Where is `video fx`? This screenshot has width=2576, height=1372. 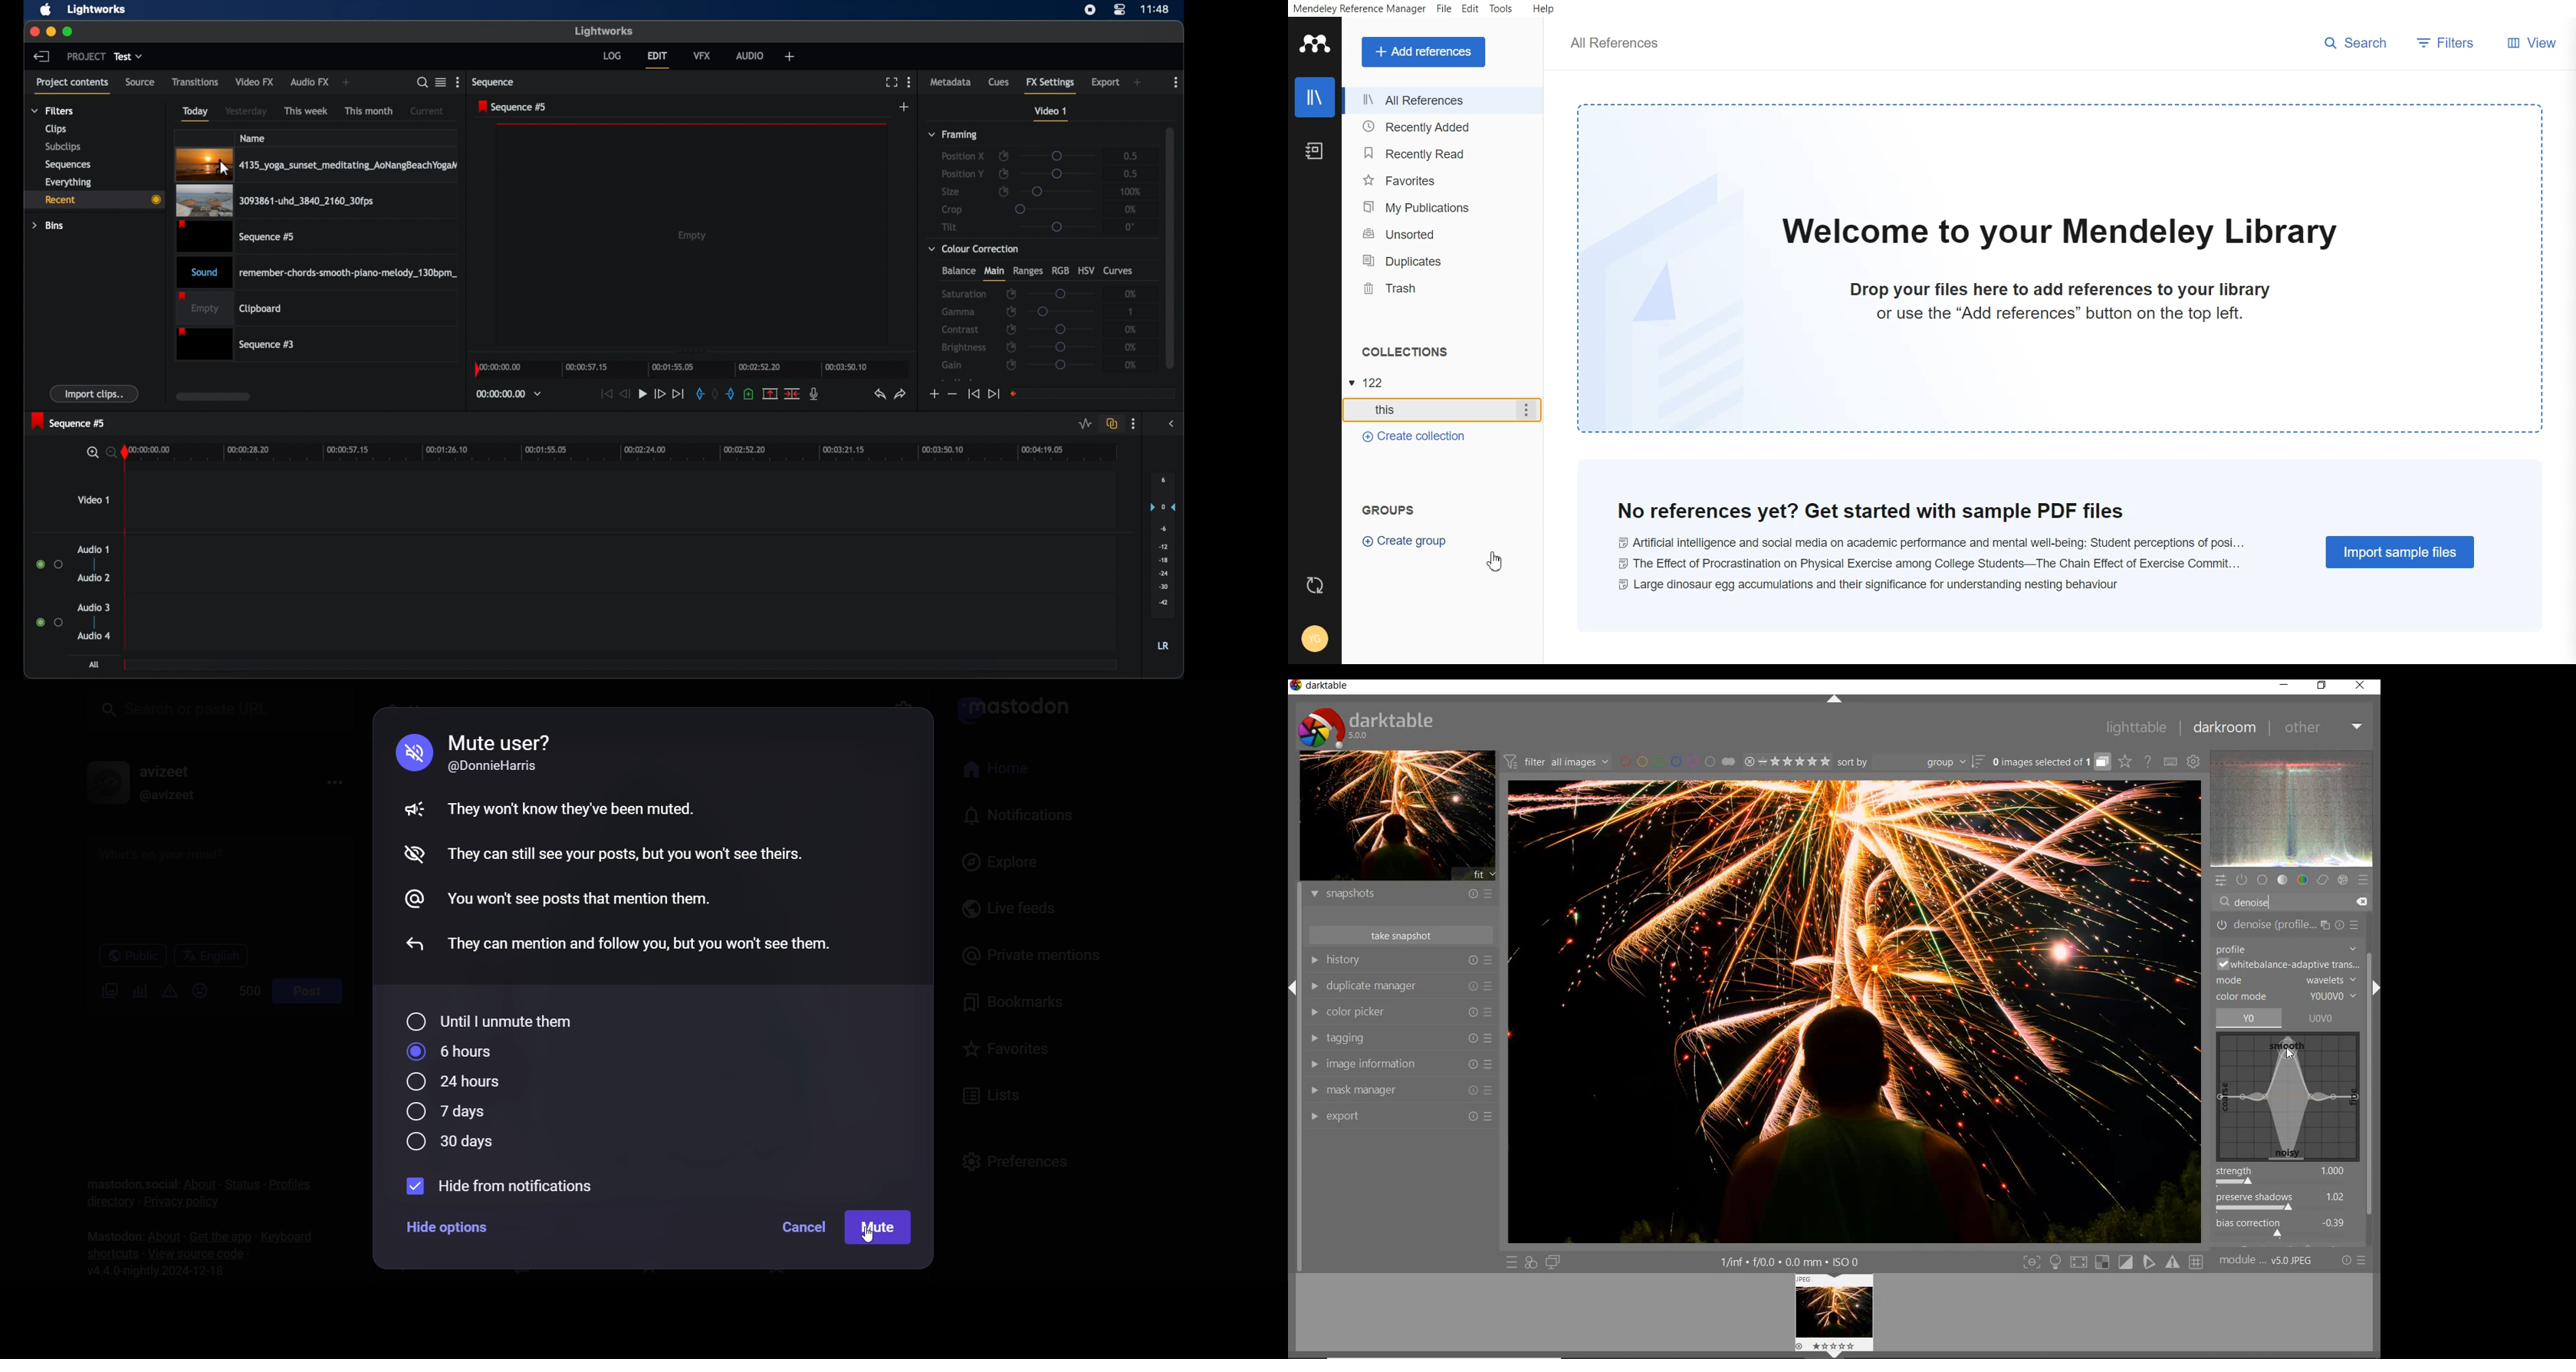 video fx is located at coordinates (255, 82).